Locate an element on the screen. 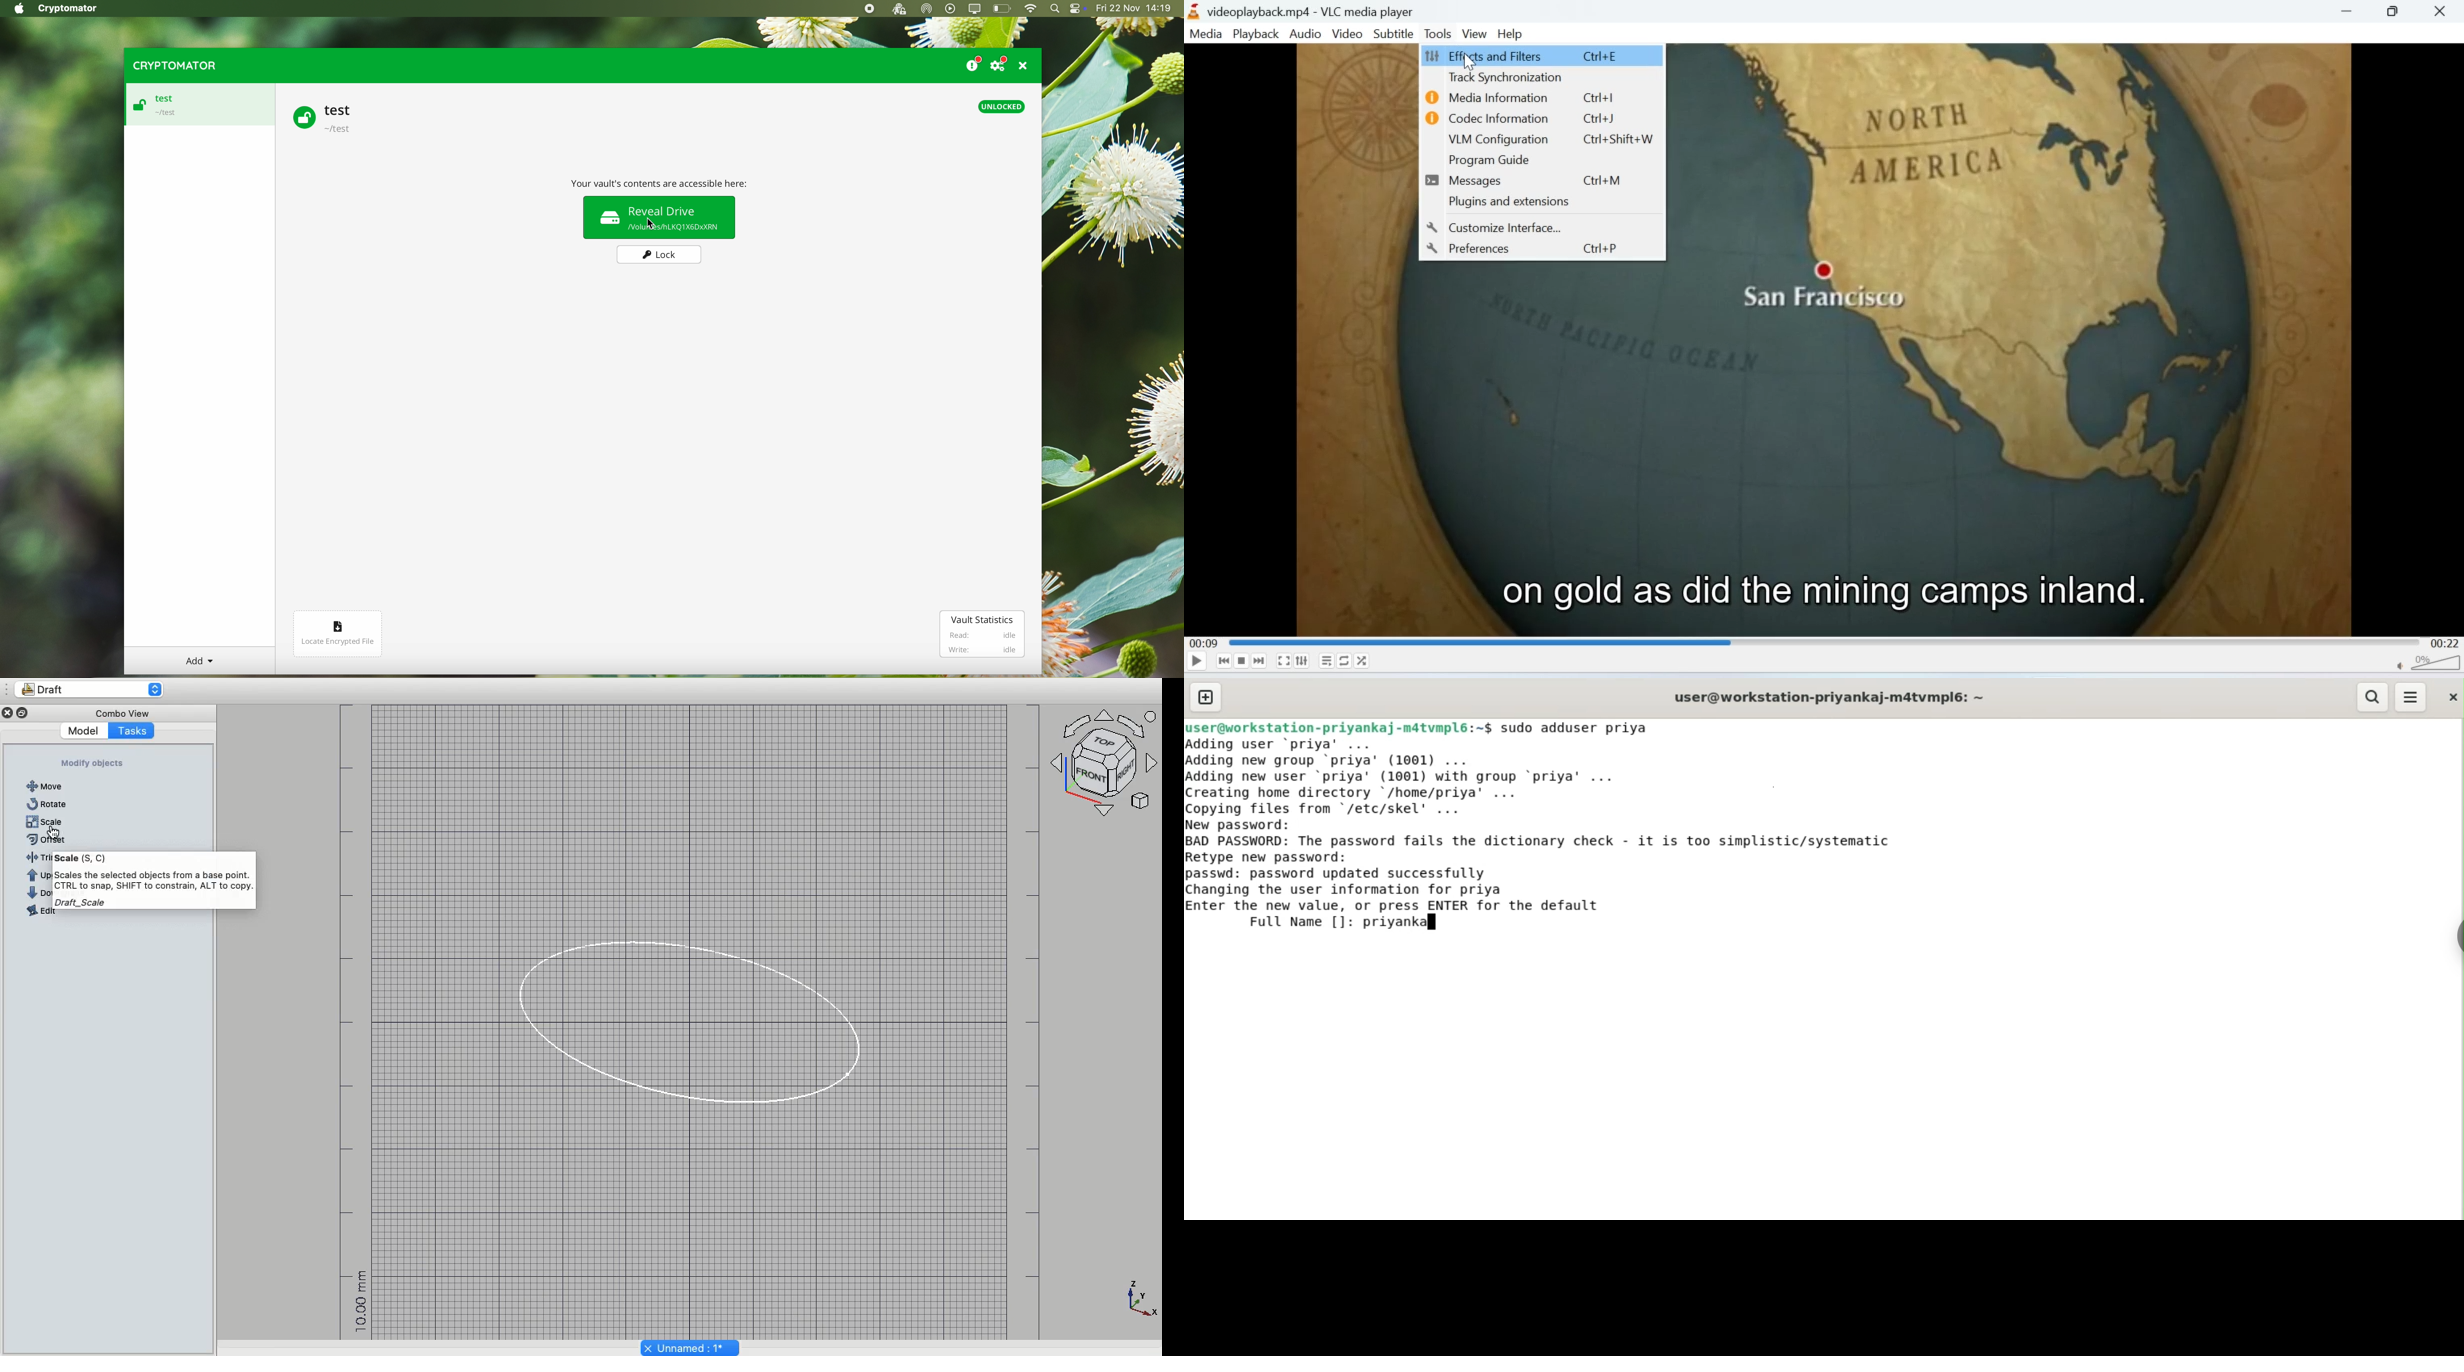 Image resolution: width=2464 pixels, height=1372 pixels. Shuffle is located at coordinates (1363, 661).